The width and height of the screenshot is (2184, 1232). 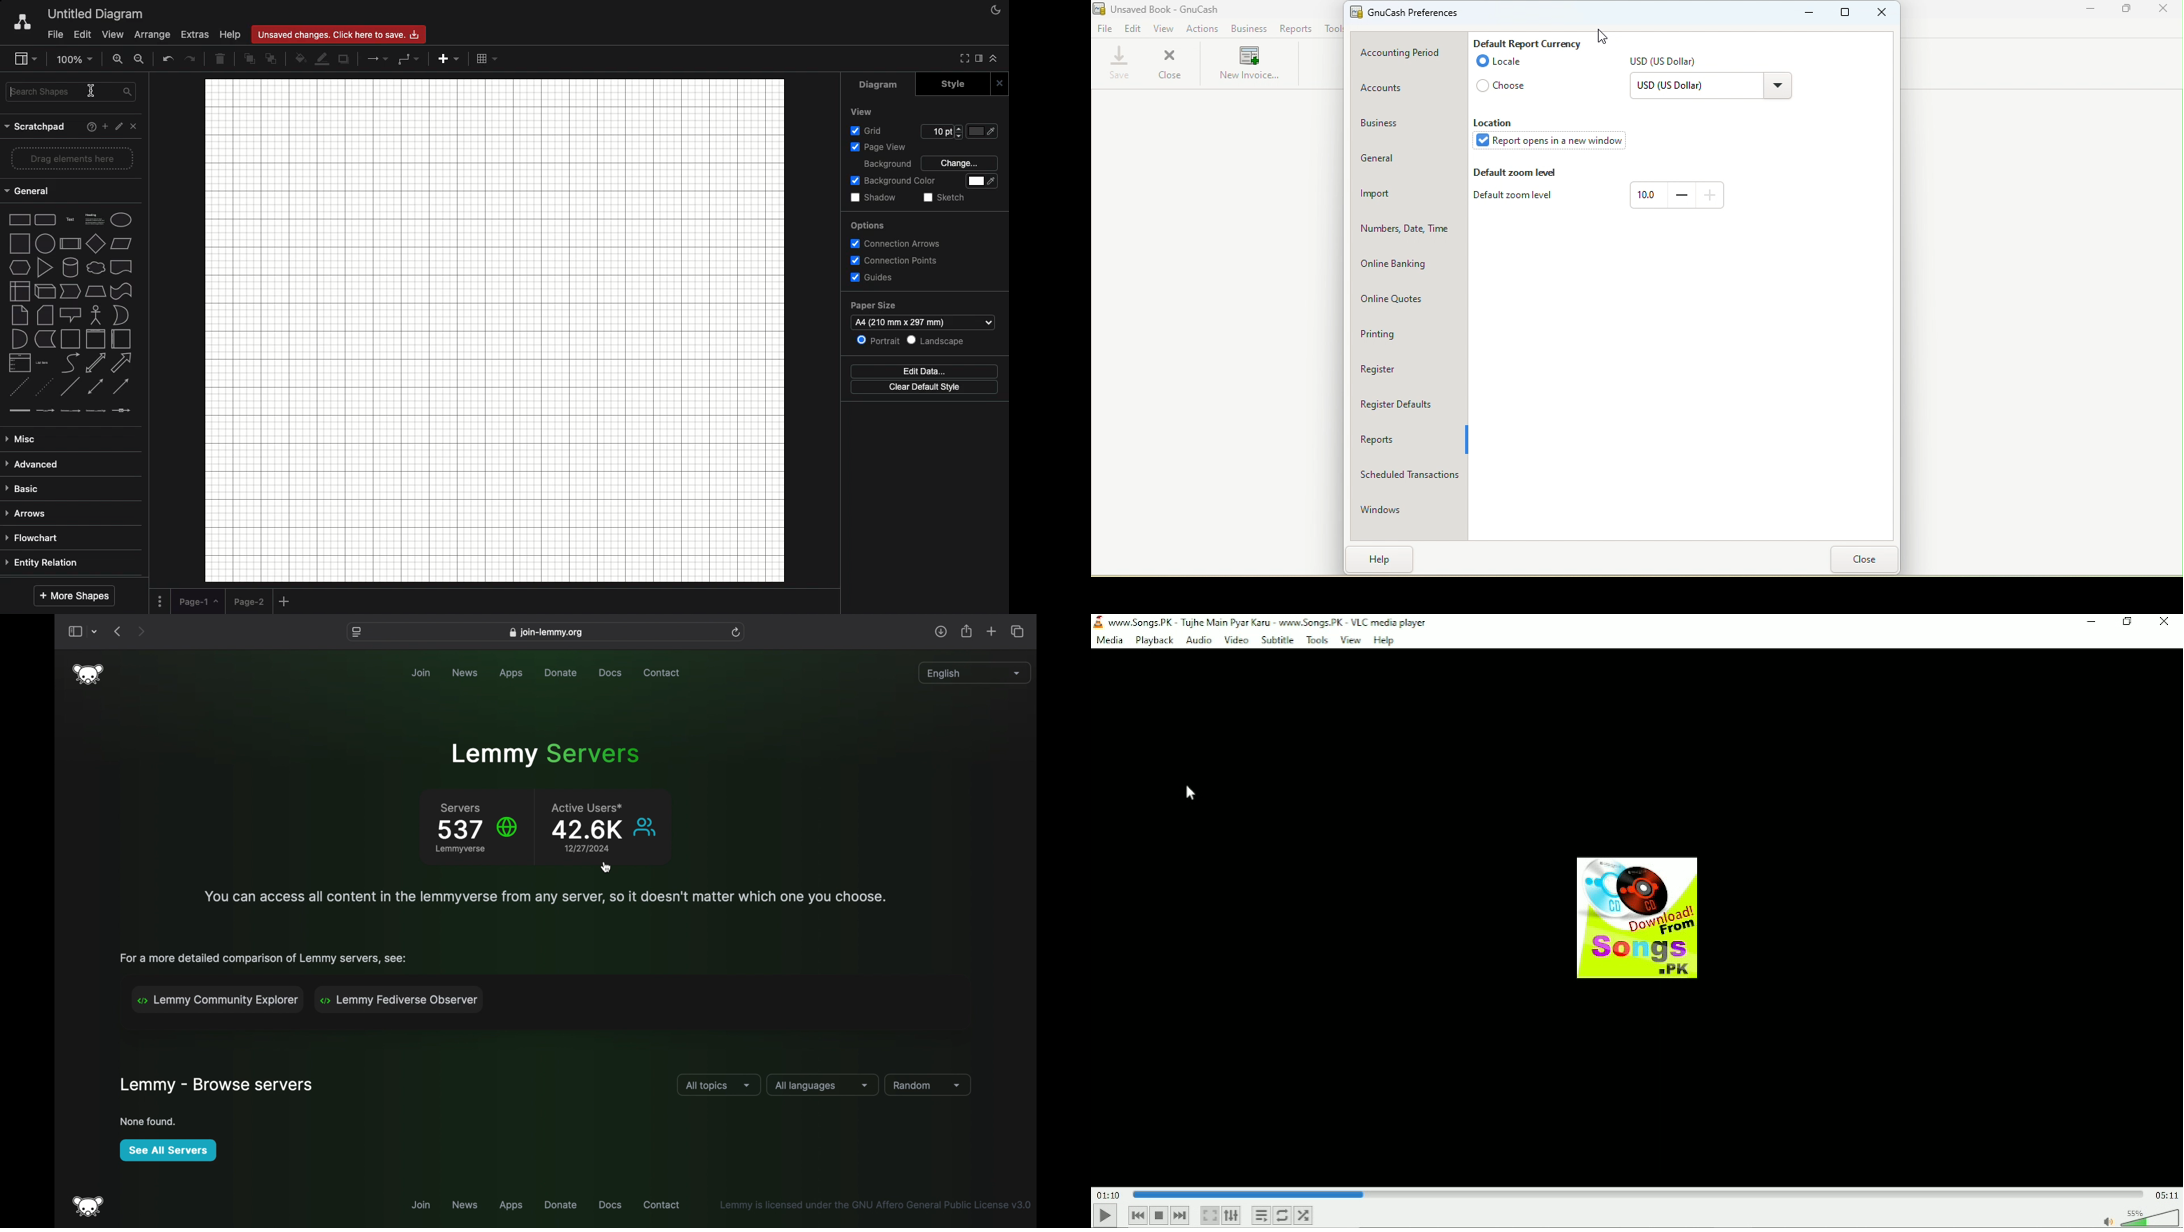 What do you see at coordinates (71, 221) in the screenshot?
I see `` at bounding box center [71, 221].